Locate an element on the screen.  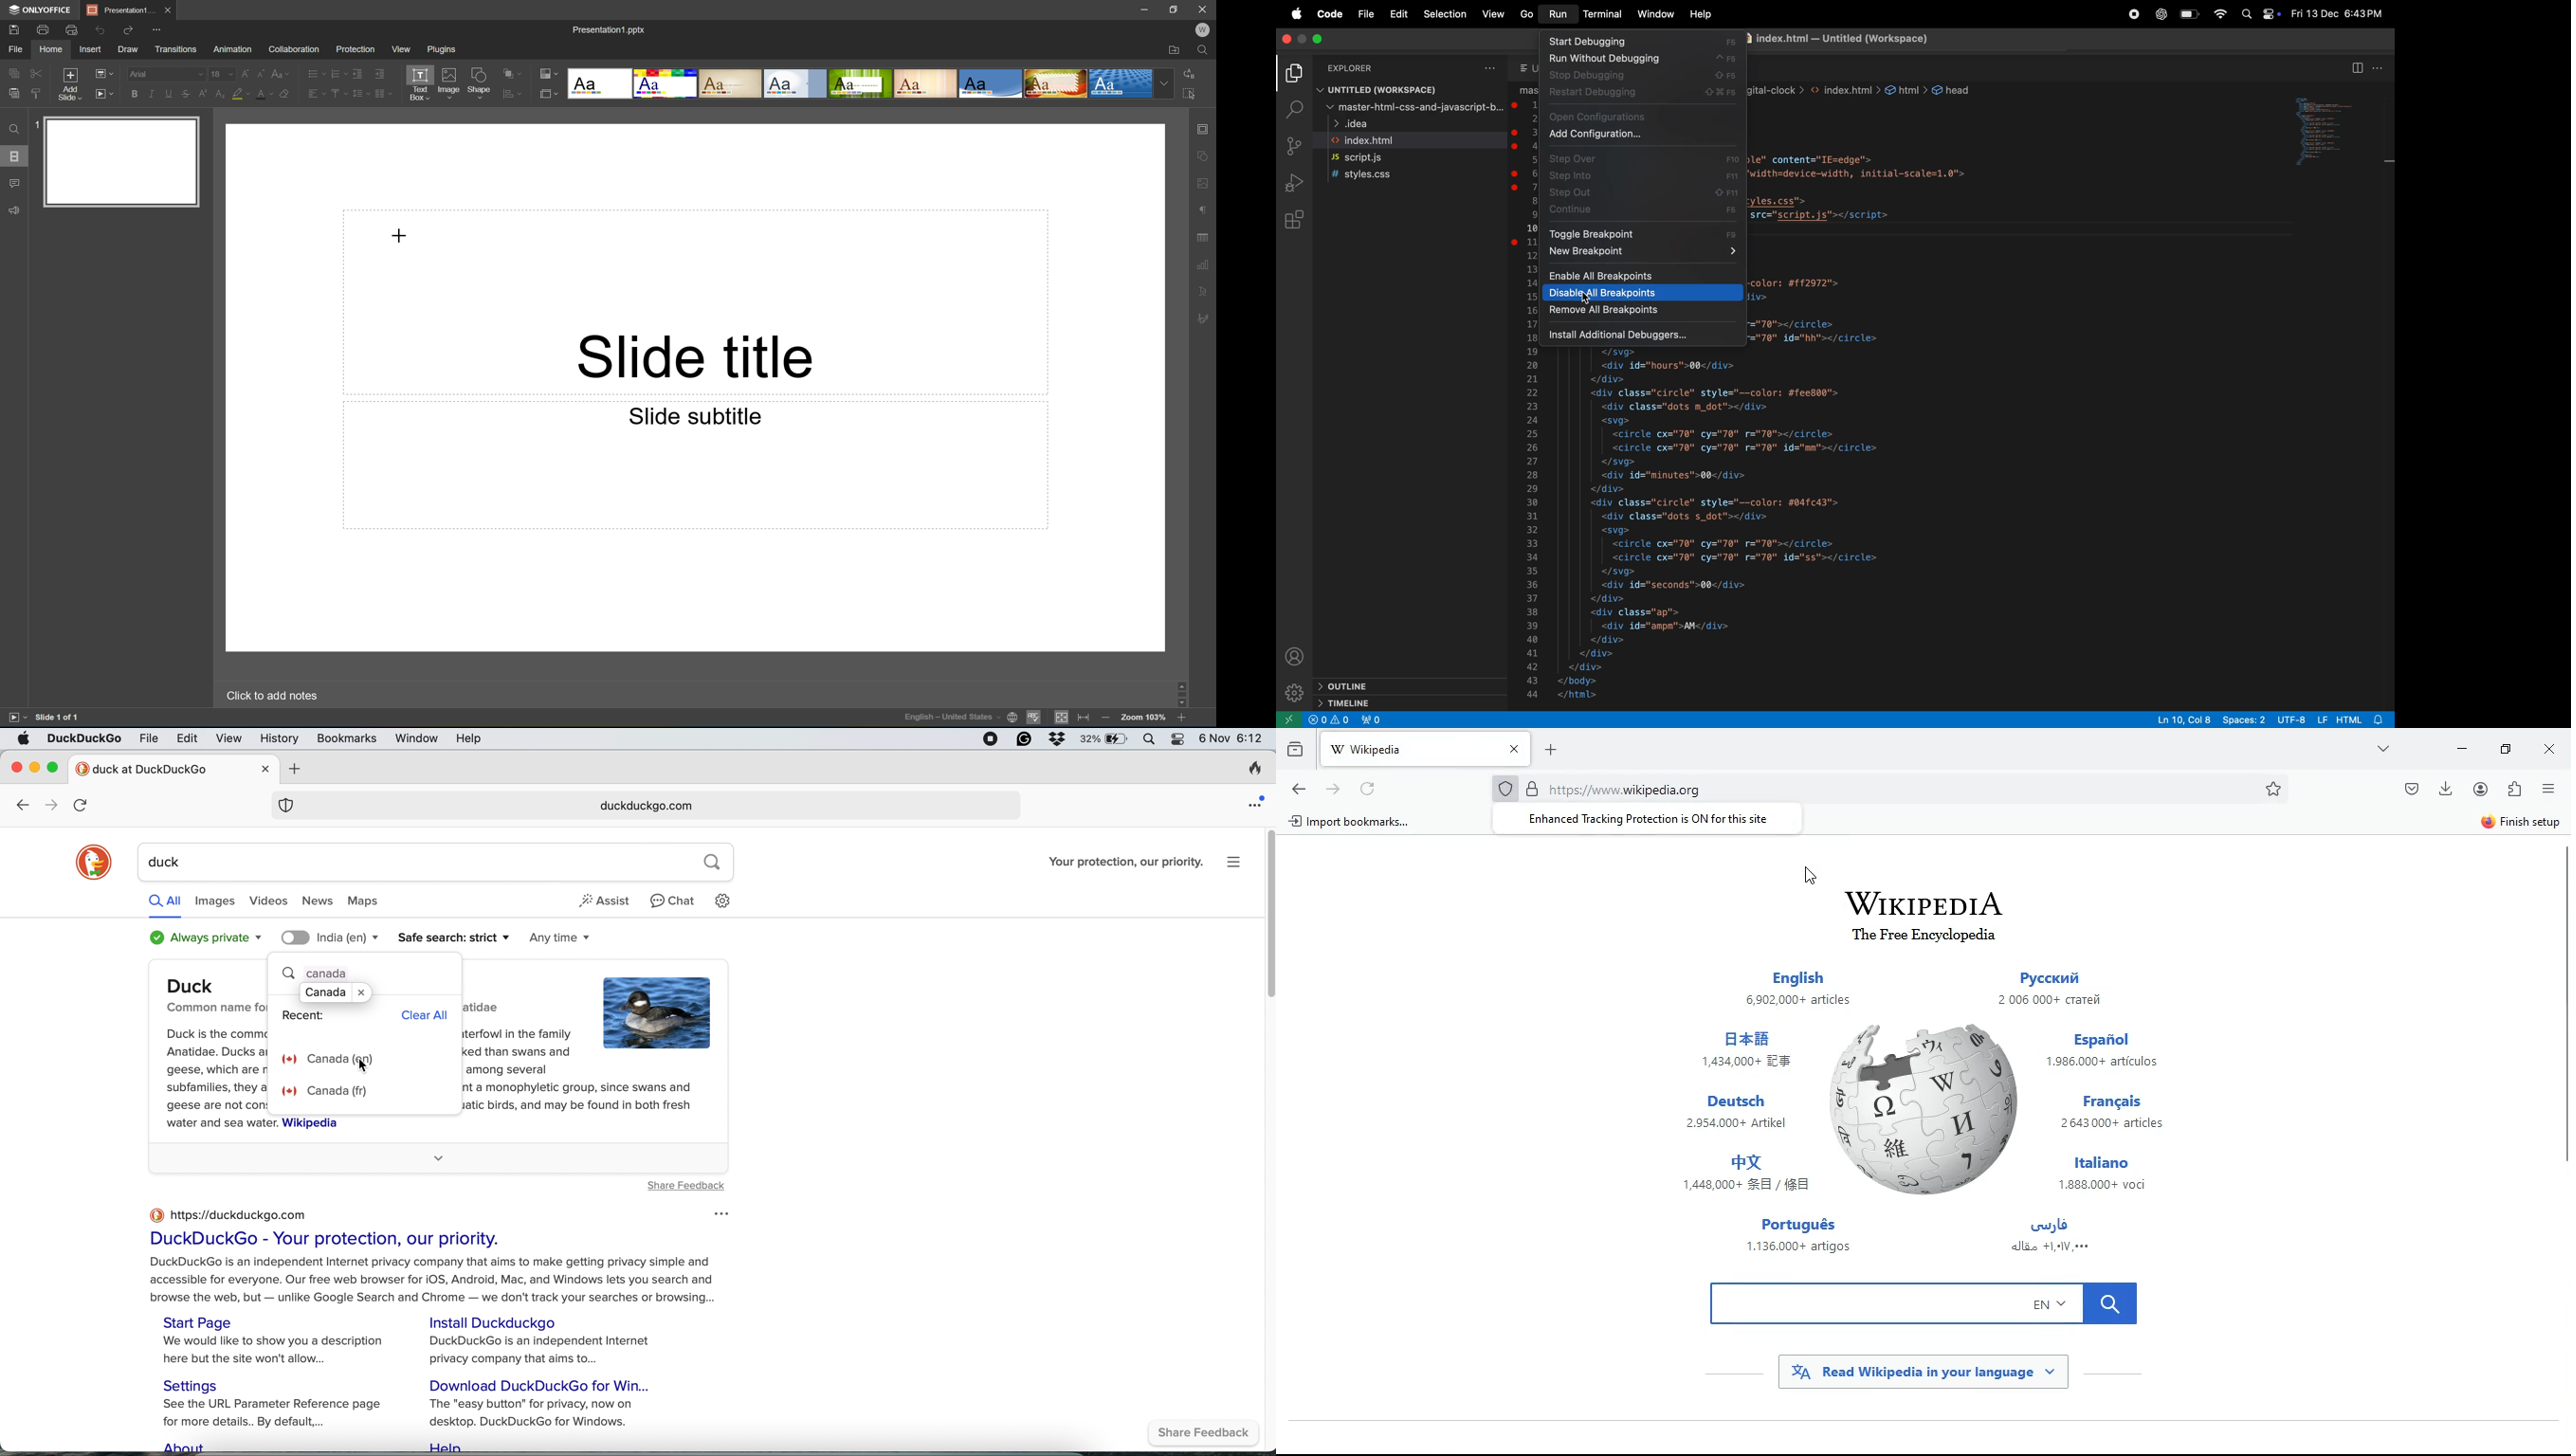
more is located at coordinates (2381, 749).